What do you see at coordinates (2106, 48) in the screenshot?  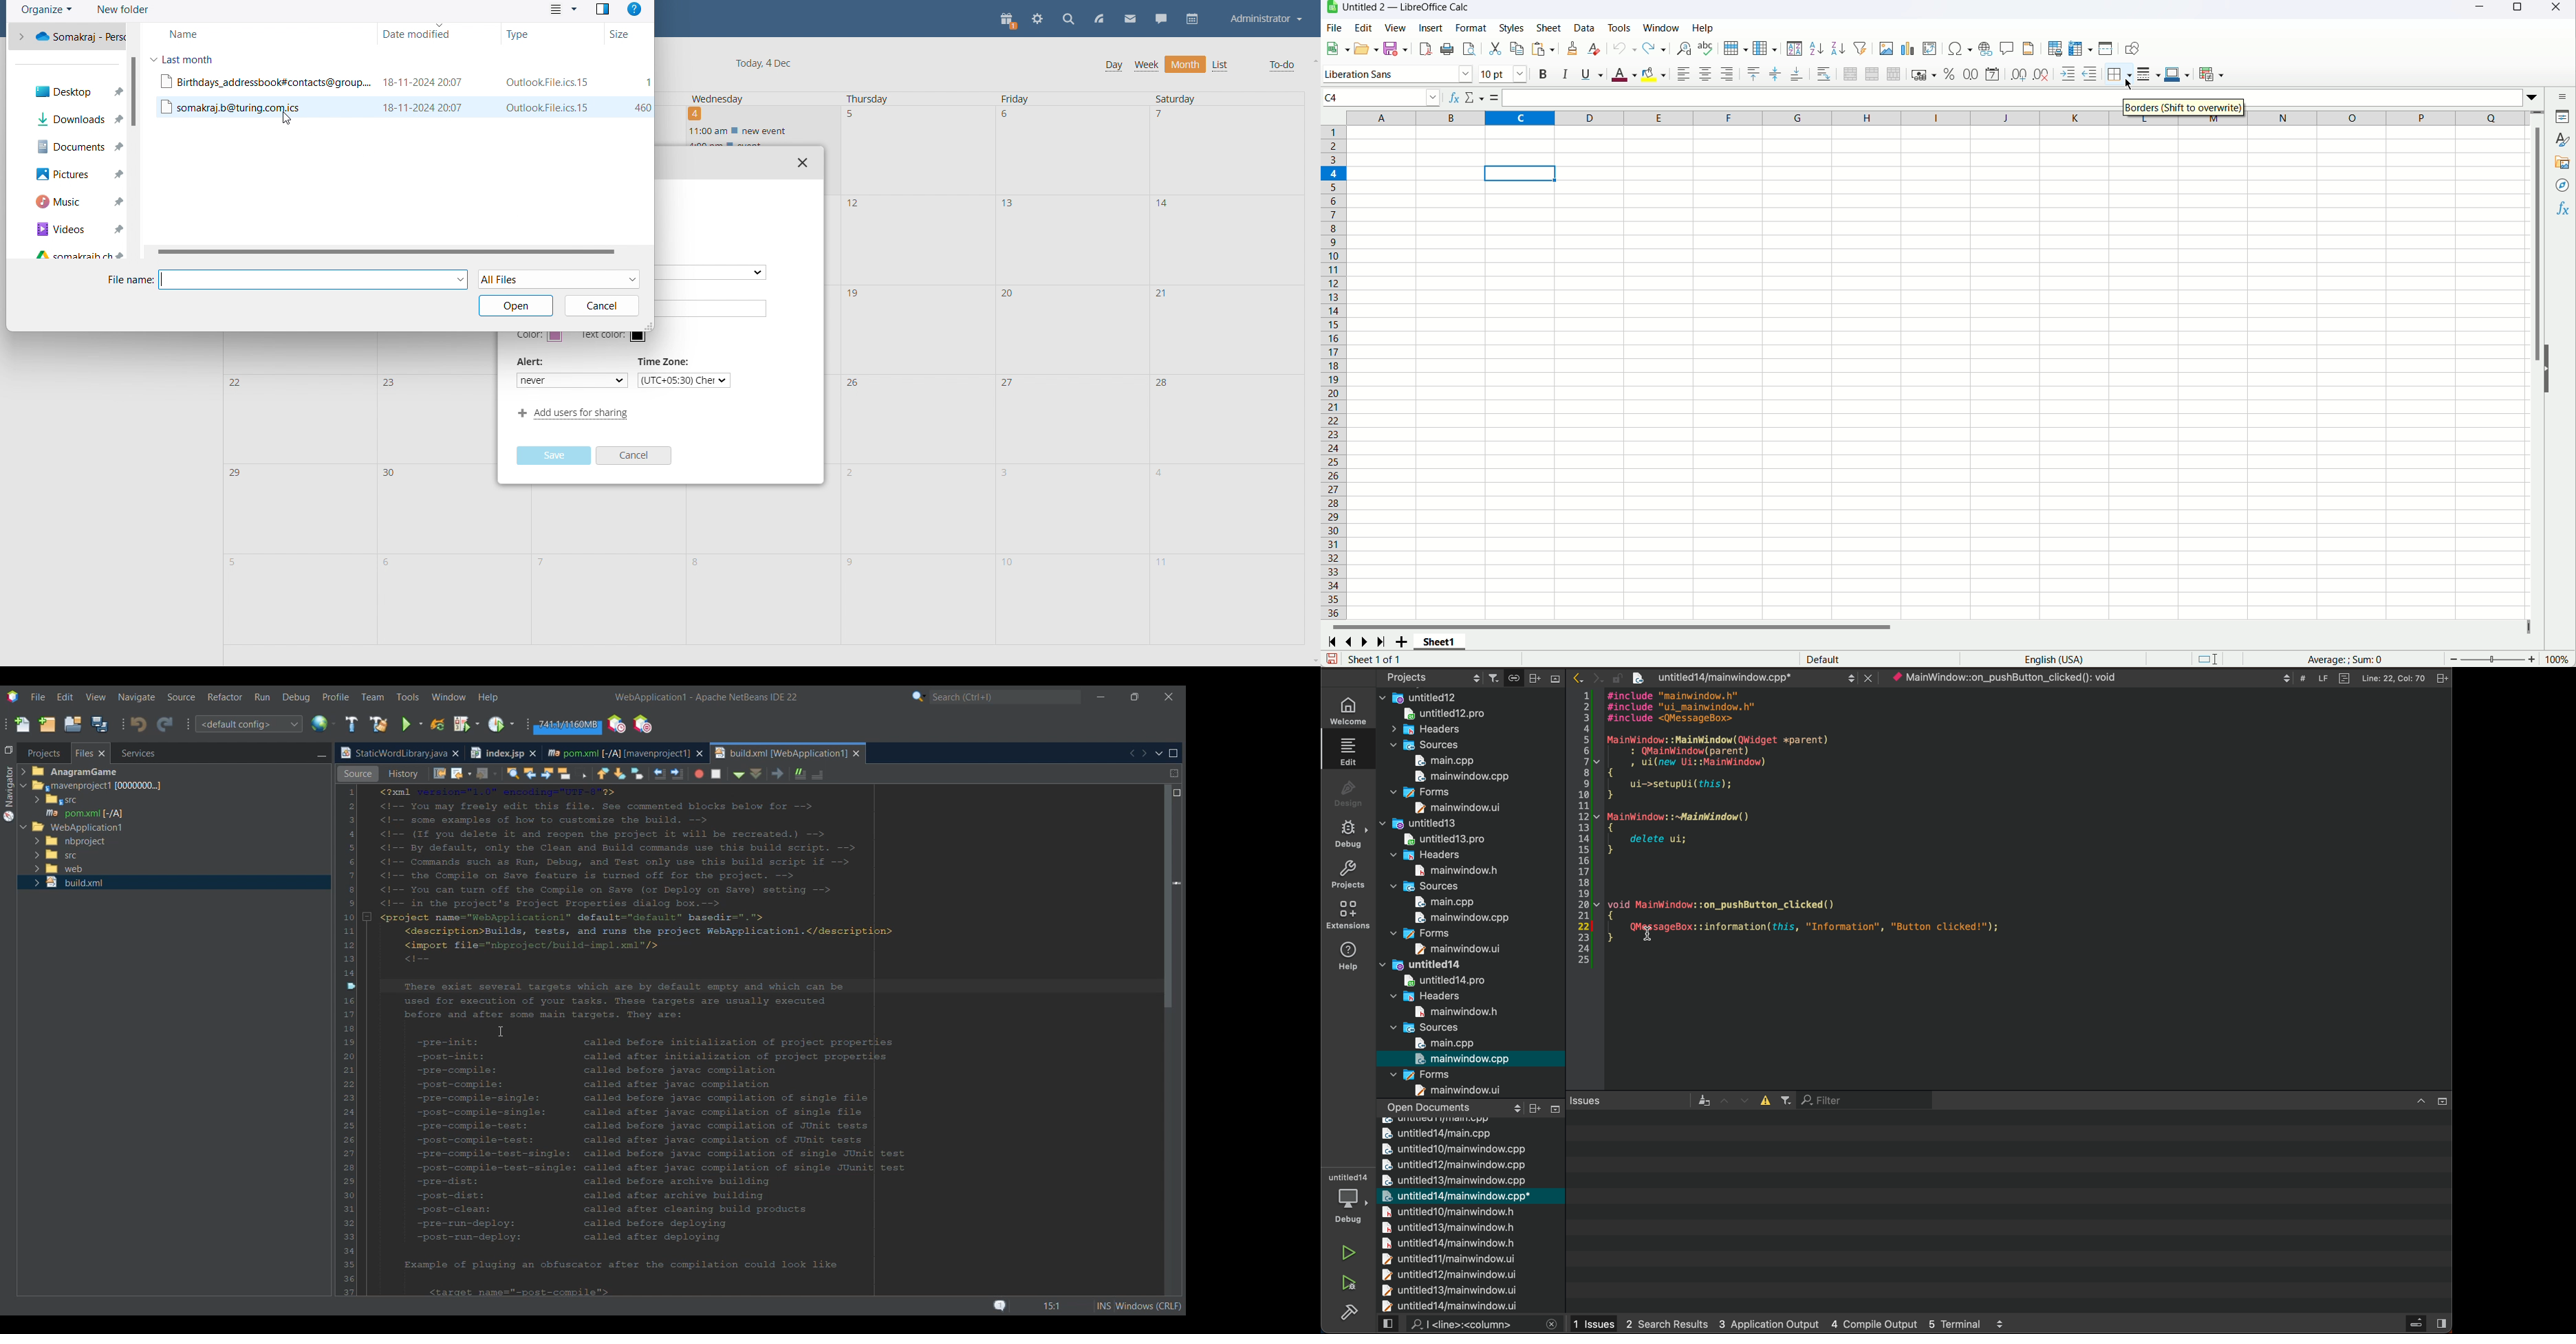 I see `Split window` at bounding box center [2106, 48].